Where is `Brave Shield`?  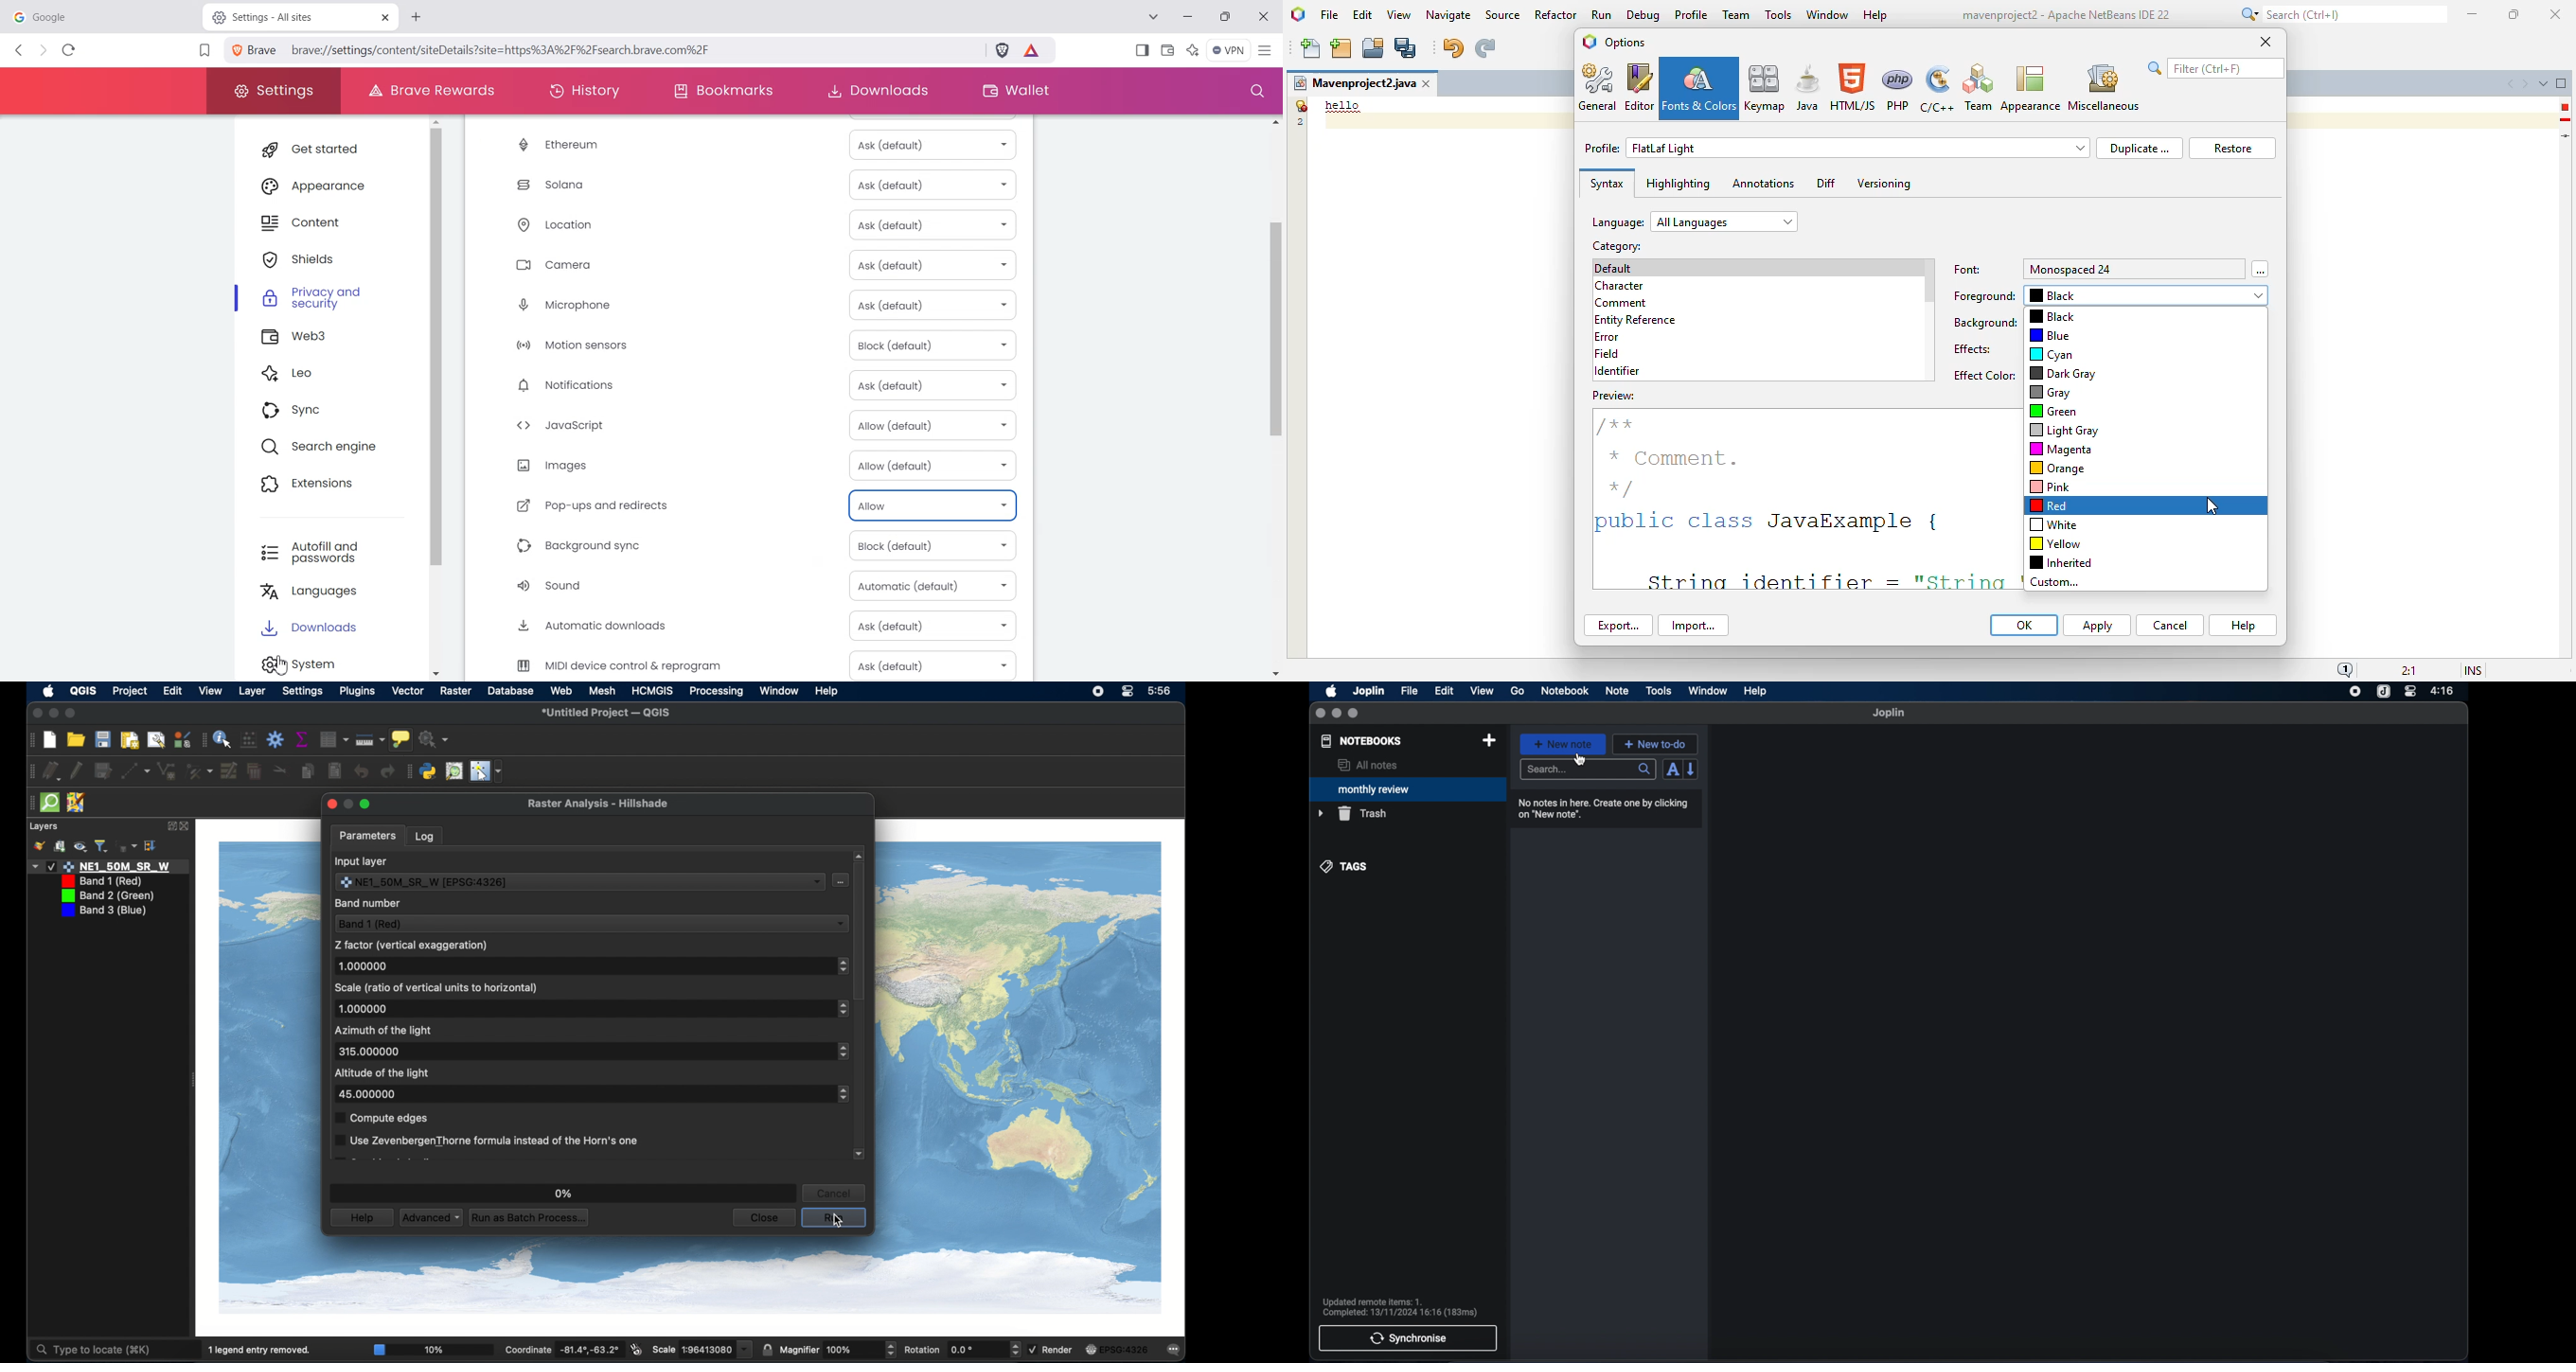 Brave Shield is located at coordinates (1002, 52).